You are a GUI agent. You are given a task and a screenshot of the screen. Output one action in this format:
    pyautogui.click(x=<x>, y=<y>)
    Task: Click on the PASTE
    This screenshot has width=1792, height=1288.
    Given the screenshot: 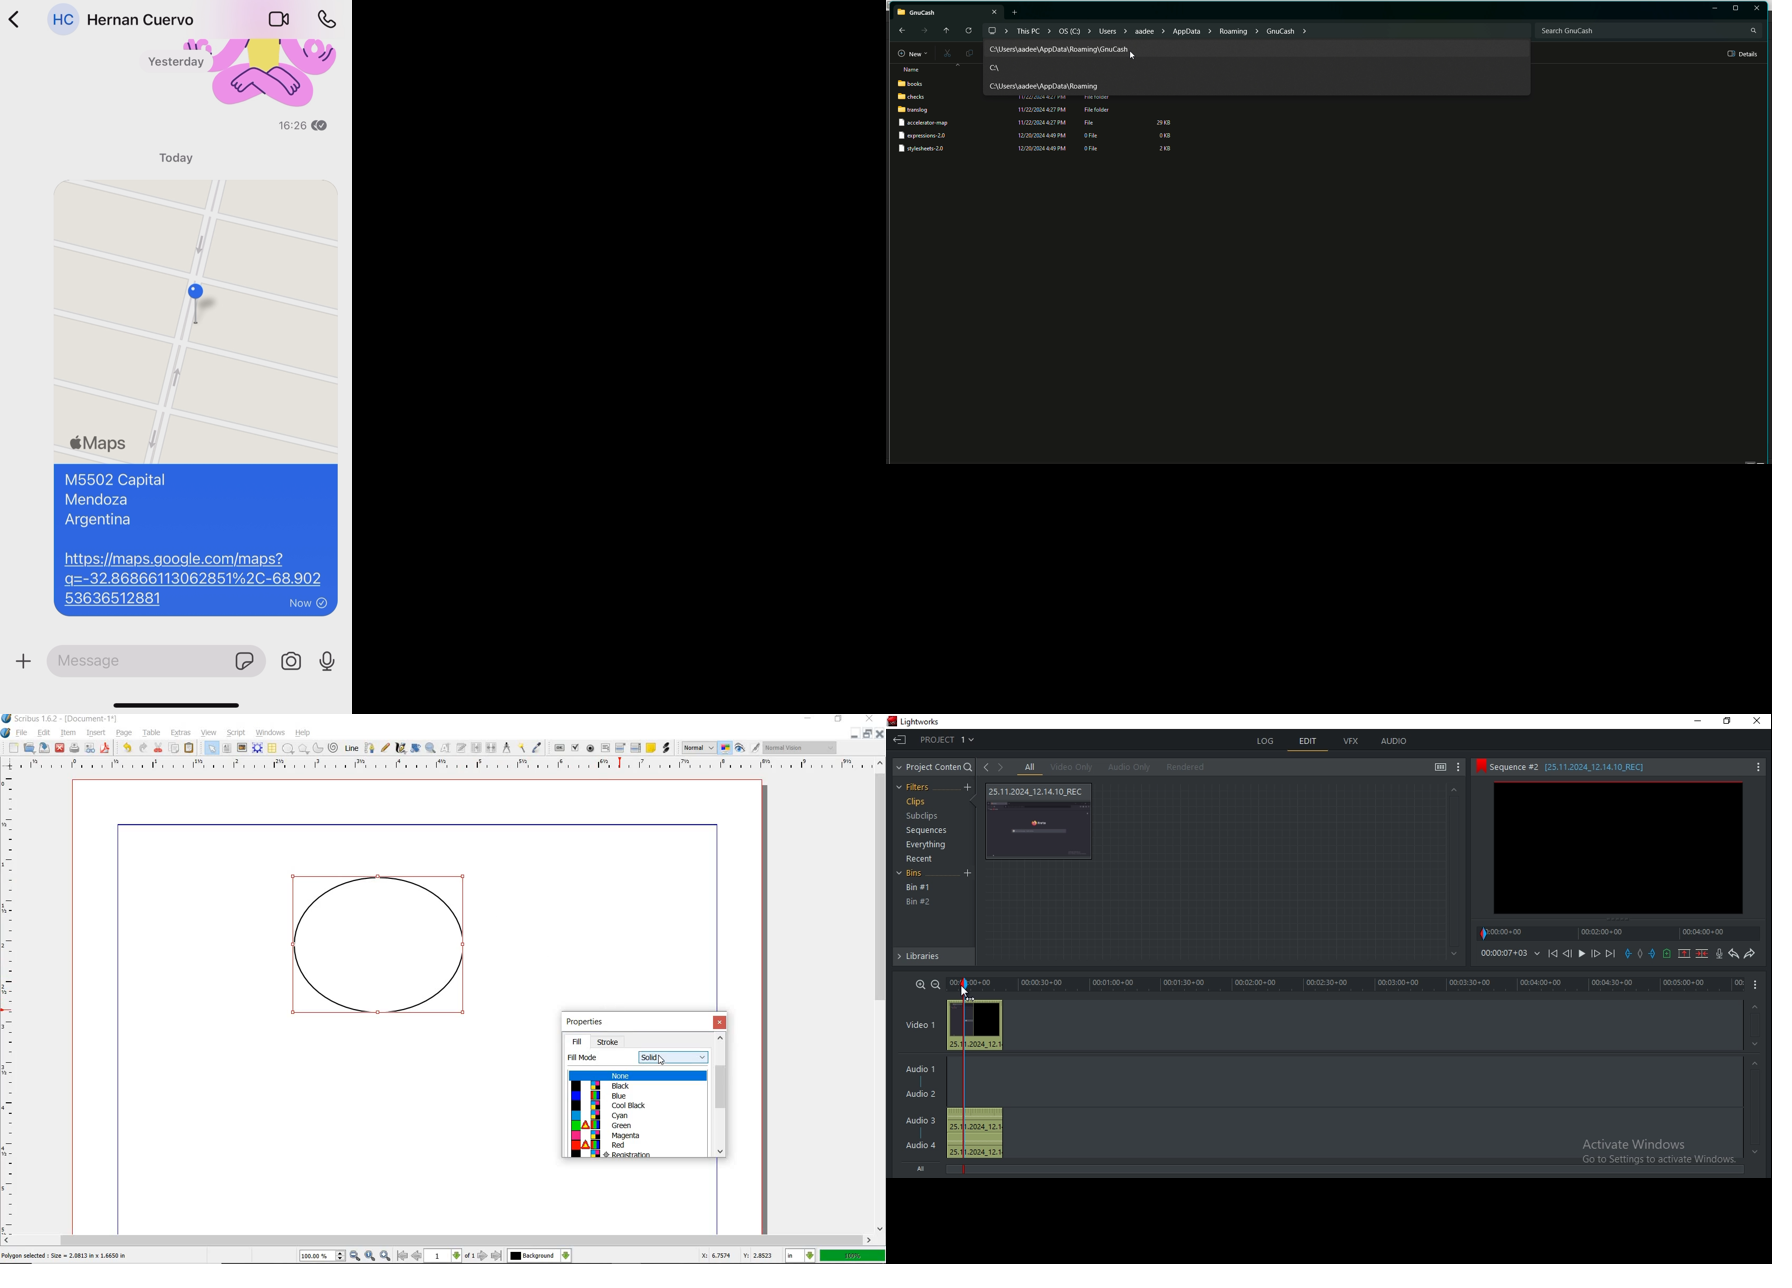 What is the action you would take?
    pyautogui.click(x=189, y=749)
    